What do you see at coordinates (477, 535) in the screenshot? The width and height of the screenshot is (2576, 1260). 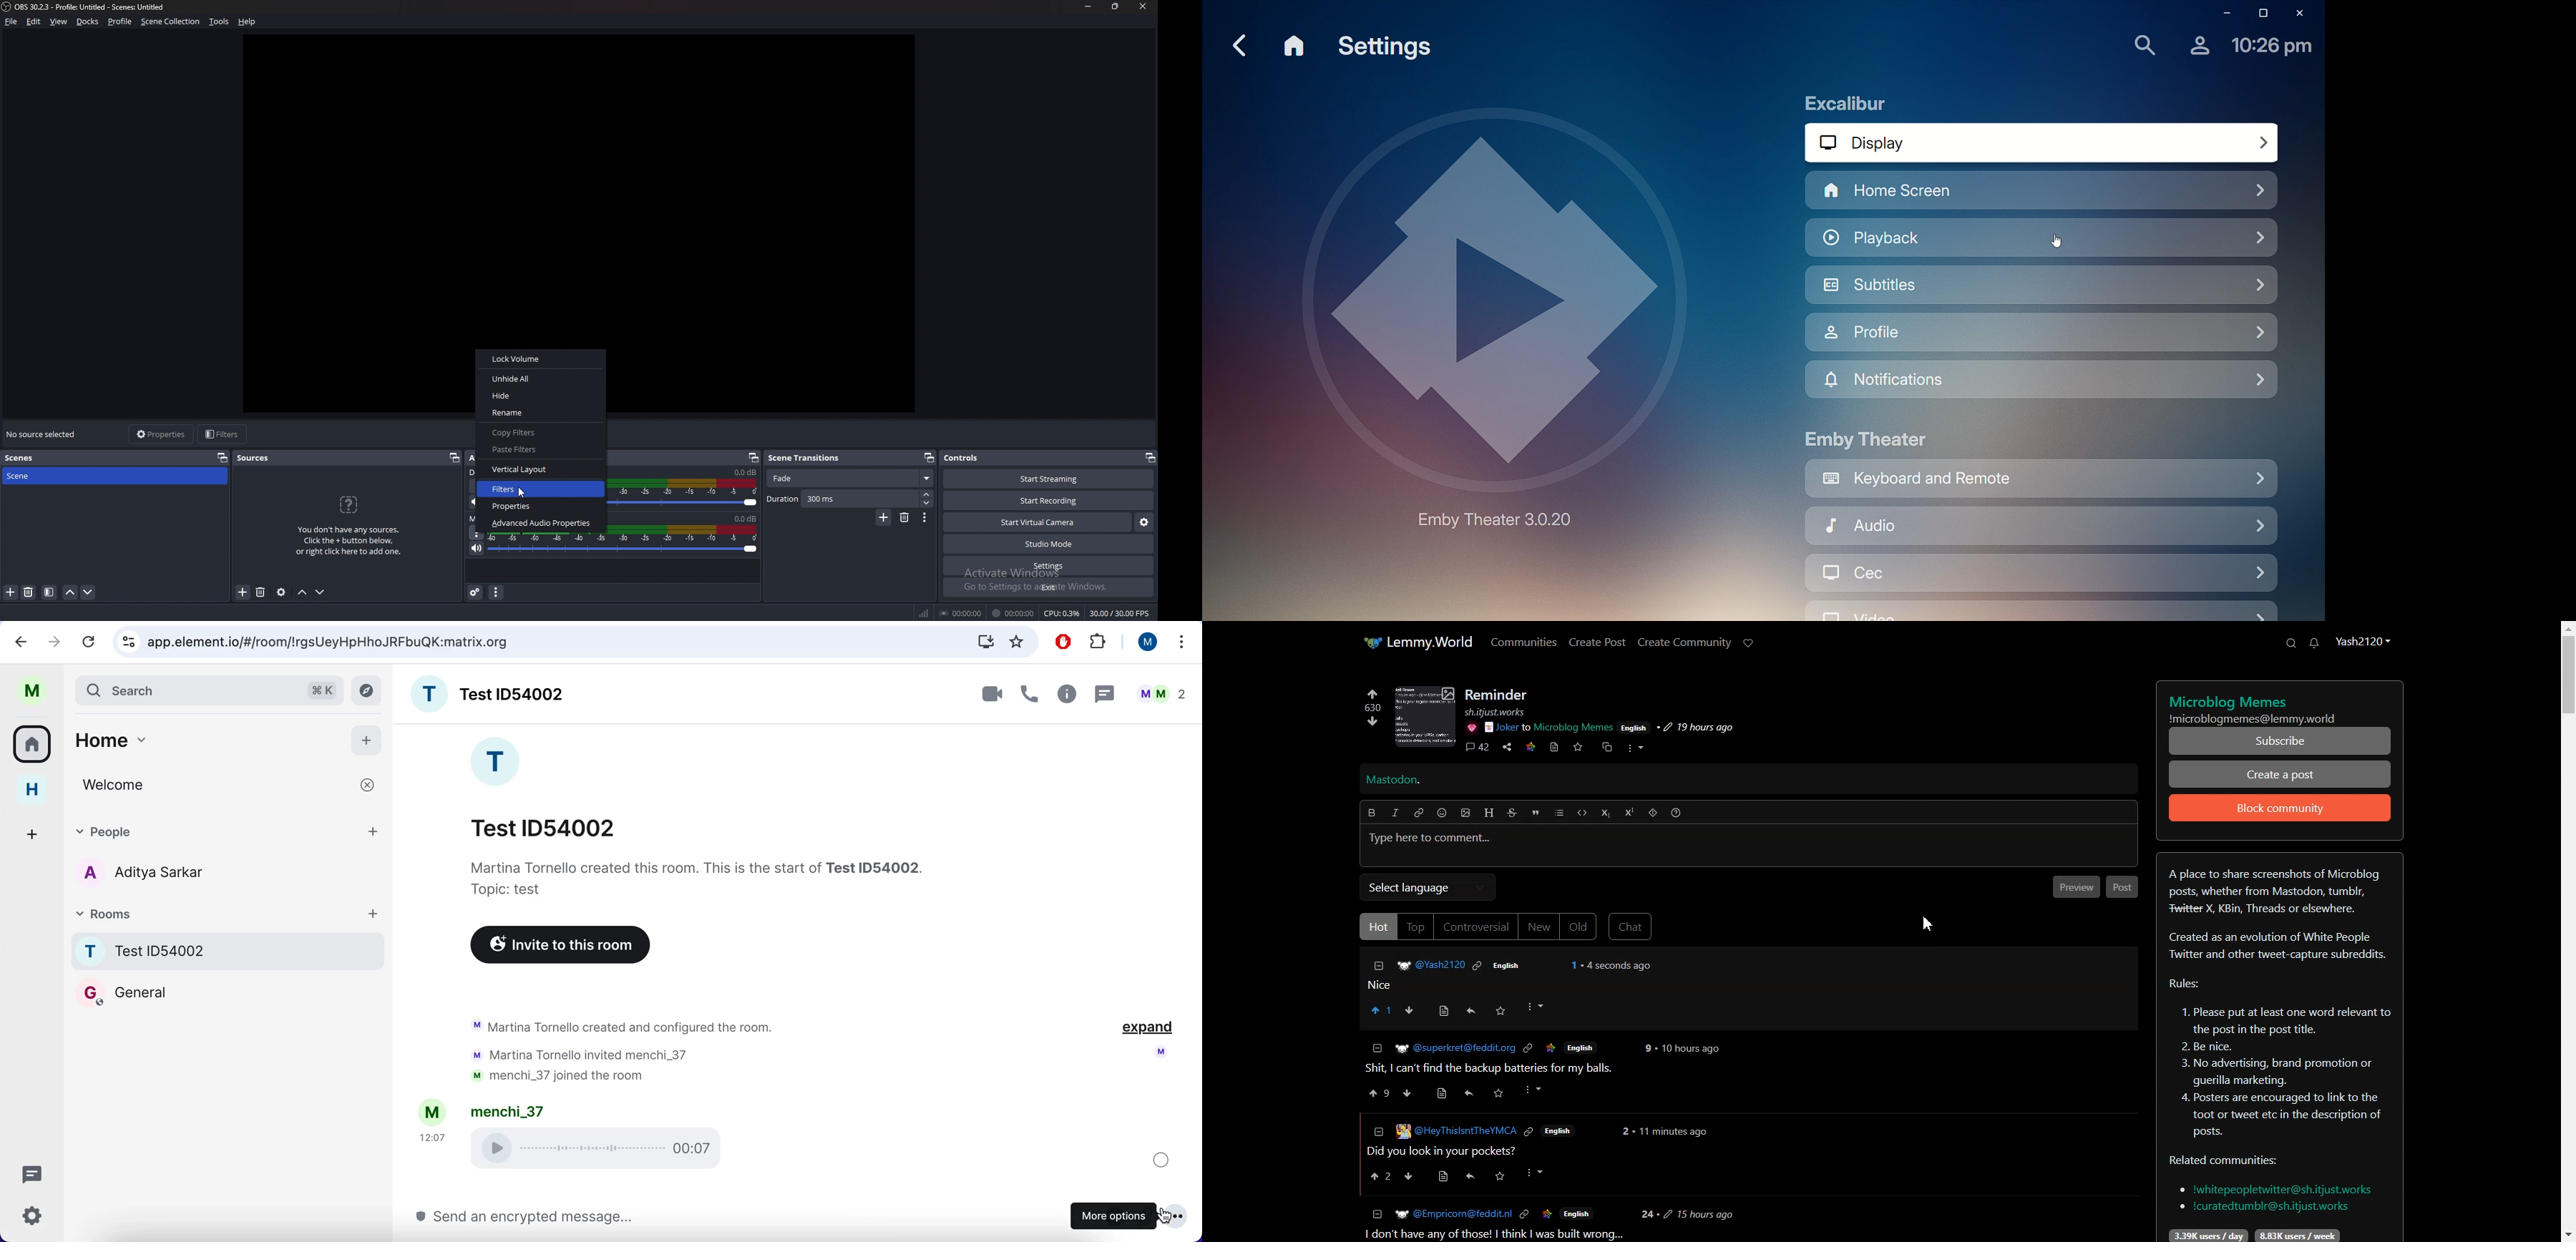 I see `options` at bounding box center [477, 535].